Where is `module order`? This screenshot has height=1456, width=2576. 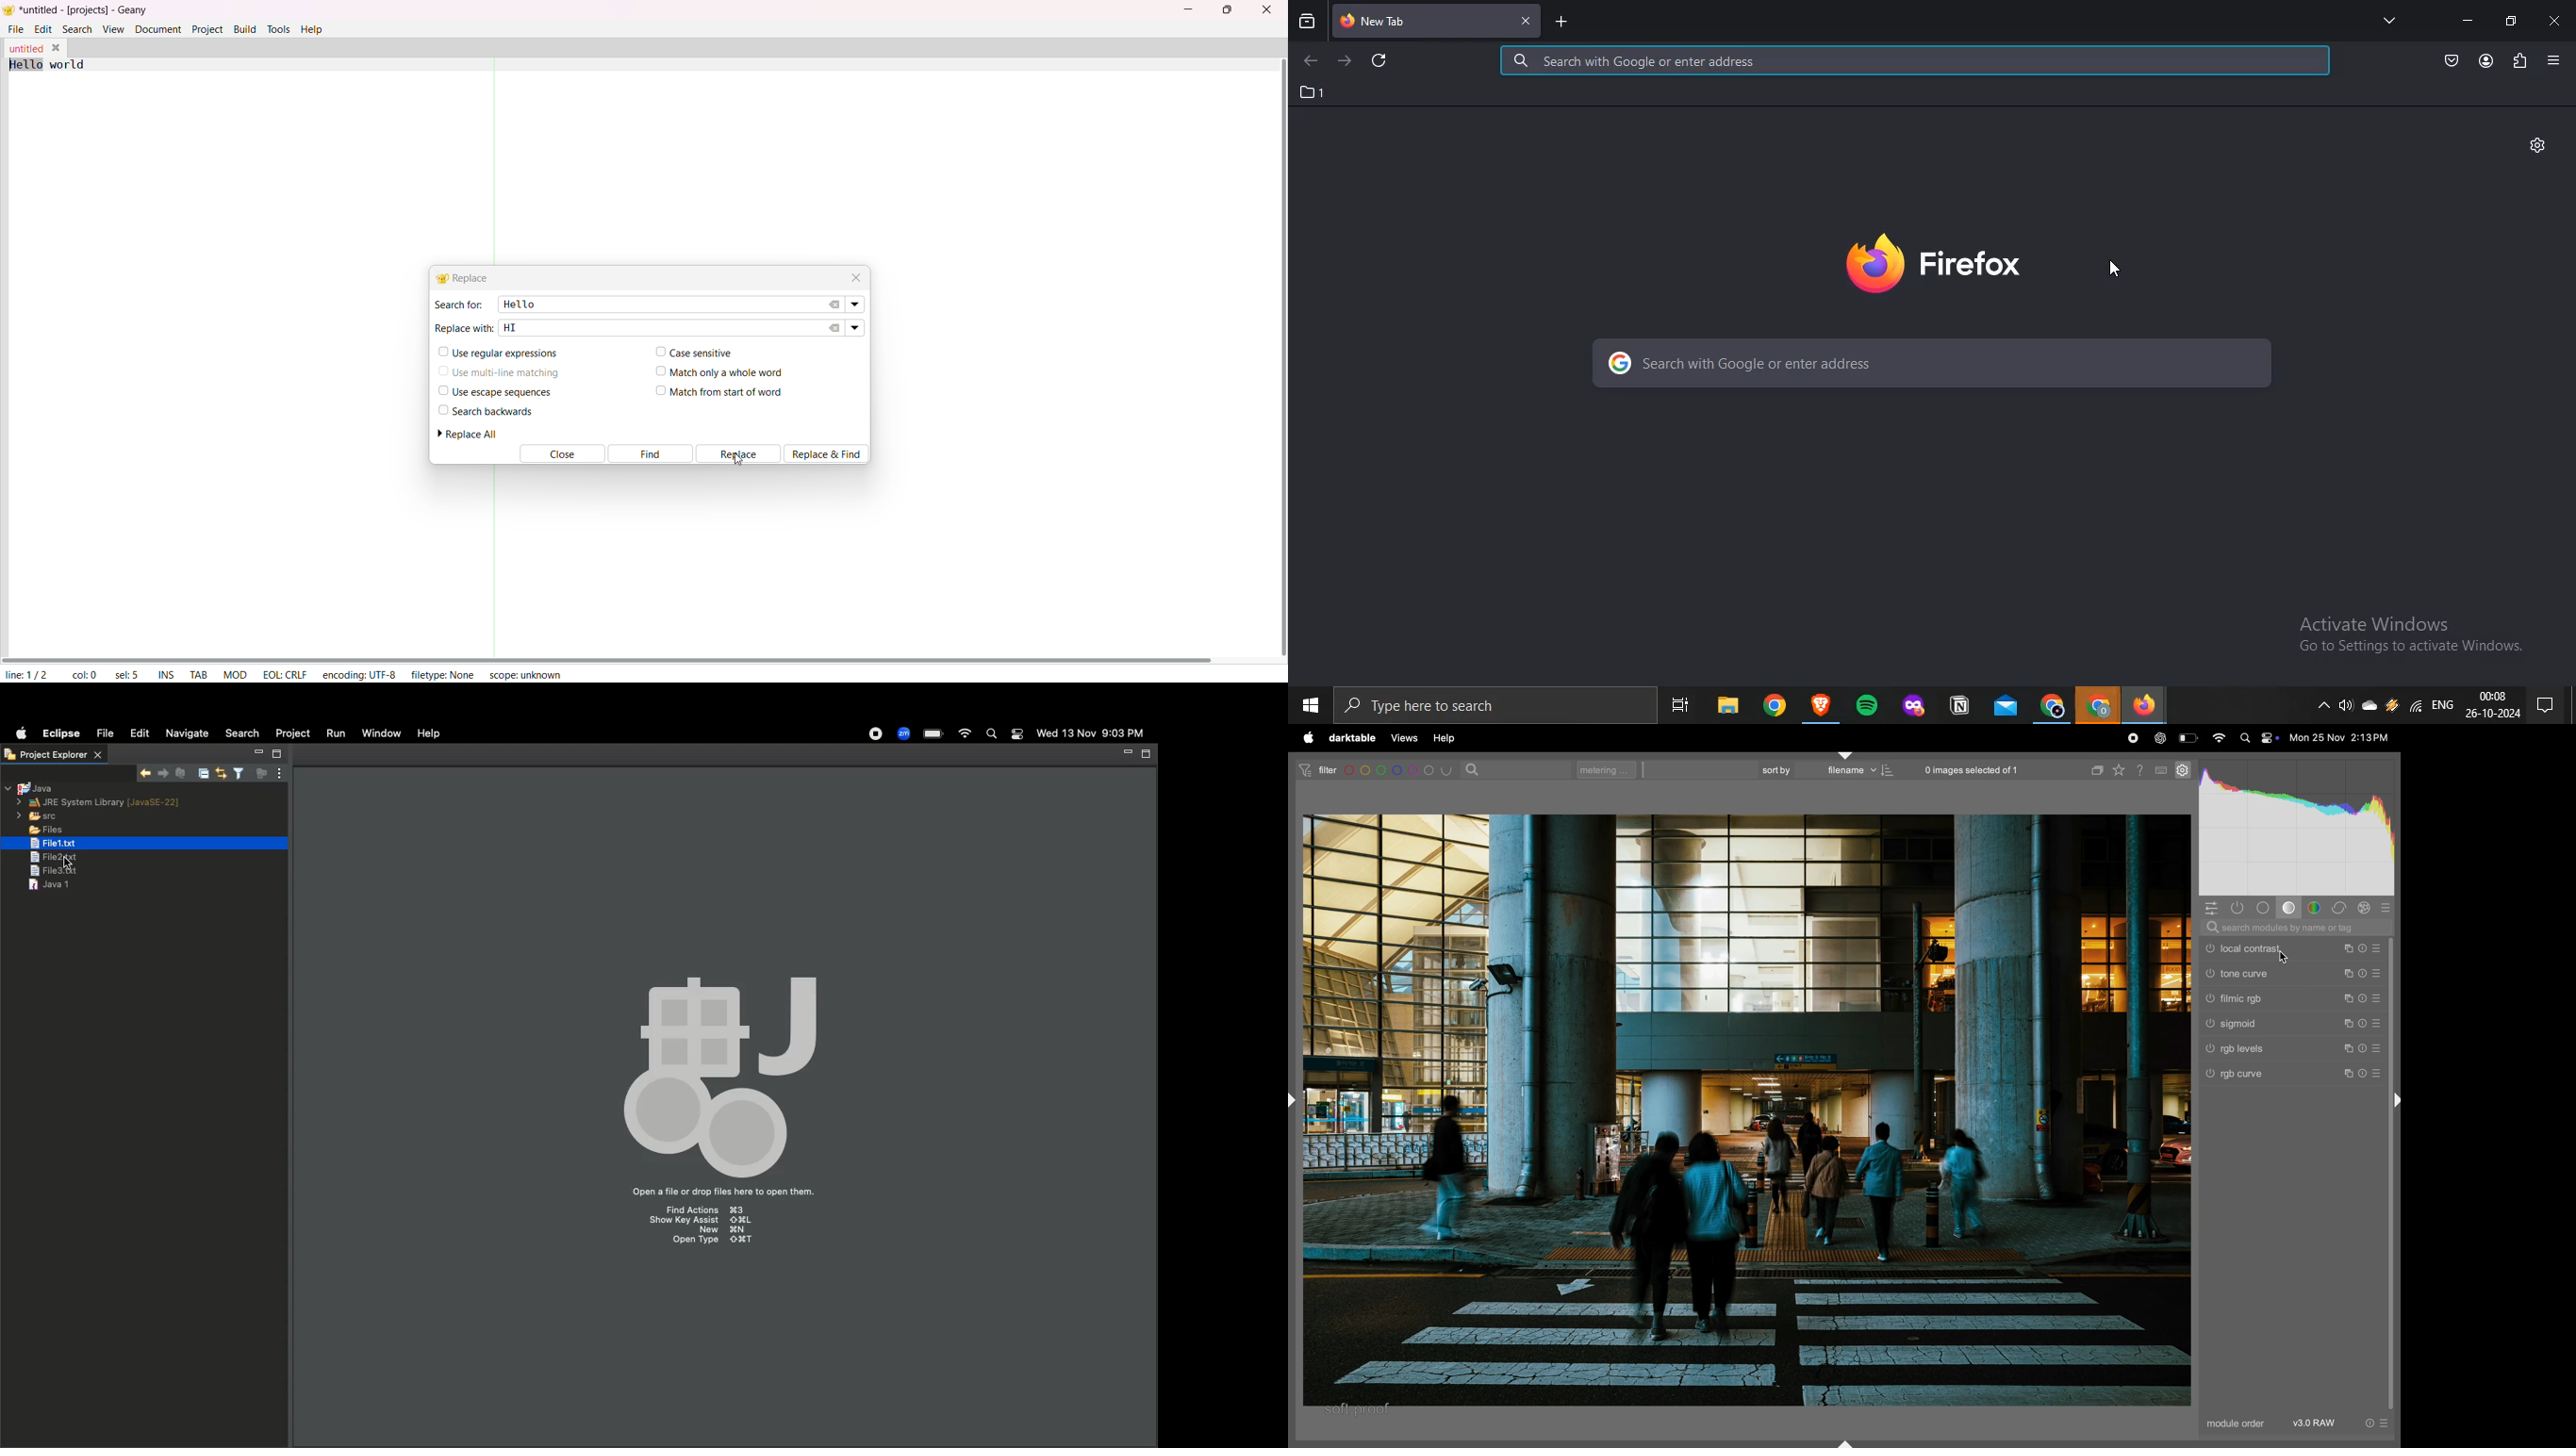
module order is located at coordinates (2237, 1424).